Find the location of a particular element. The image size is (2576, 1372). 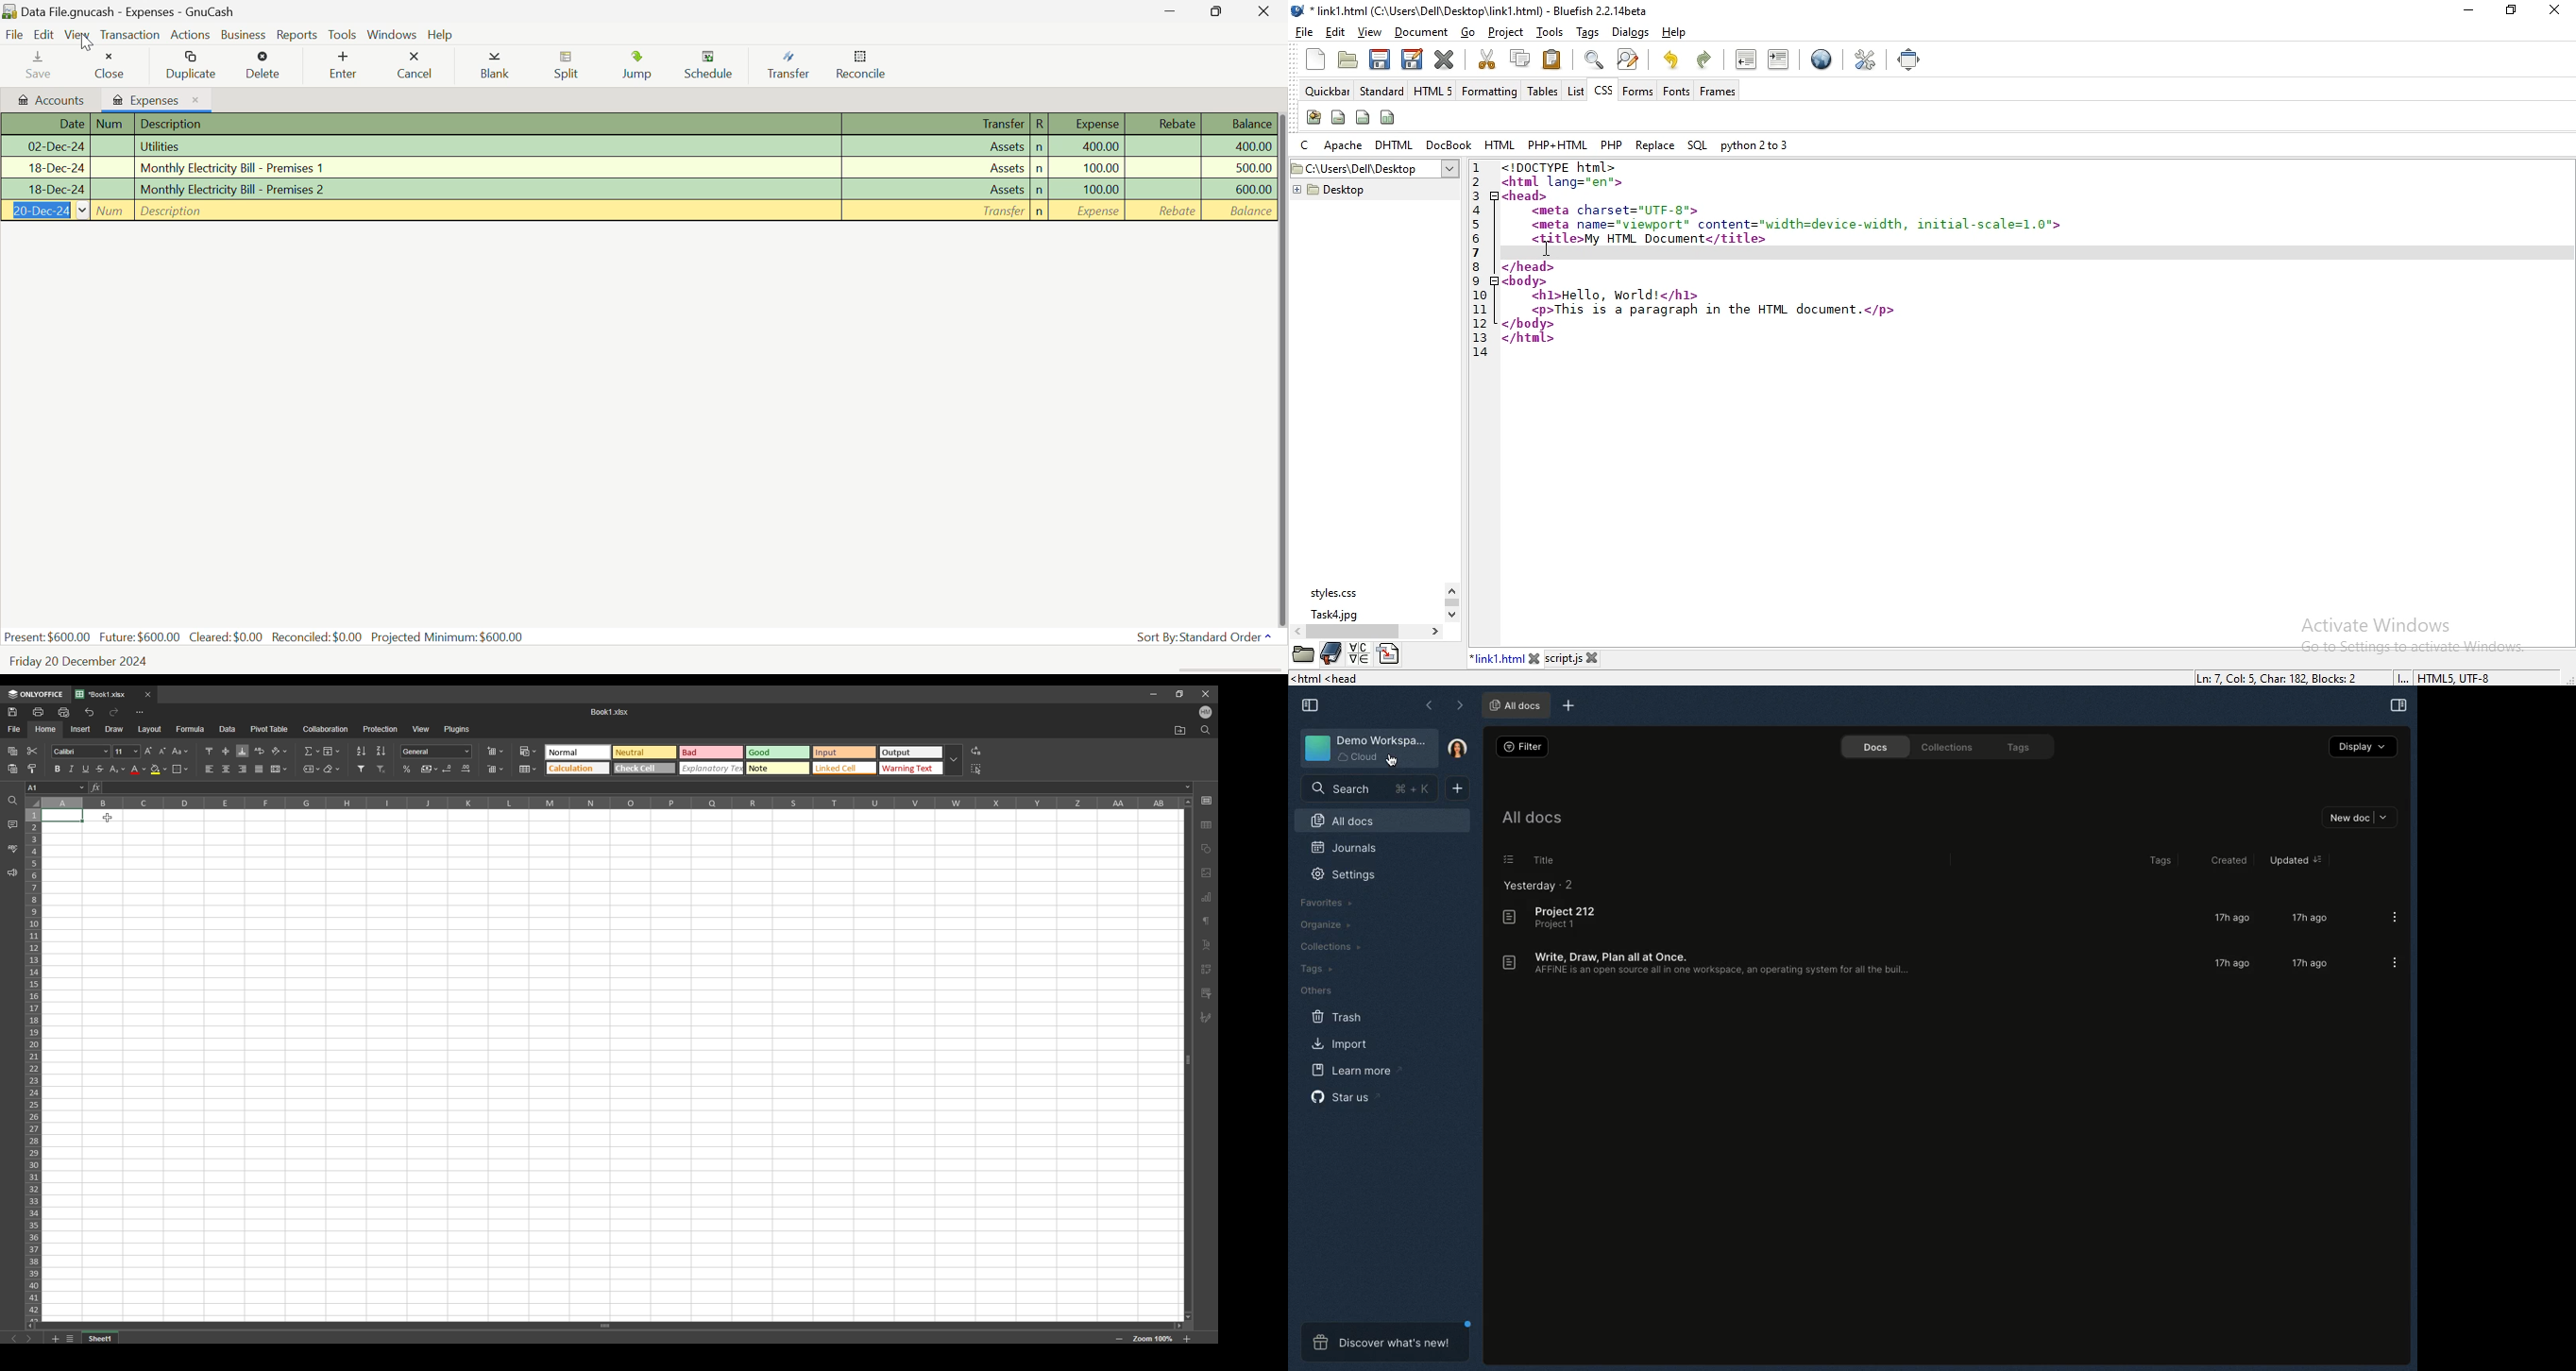

change case is located at coordinates (181, 751).